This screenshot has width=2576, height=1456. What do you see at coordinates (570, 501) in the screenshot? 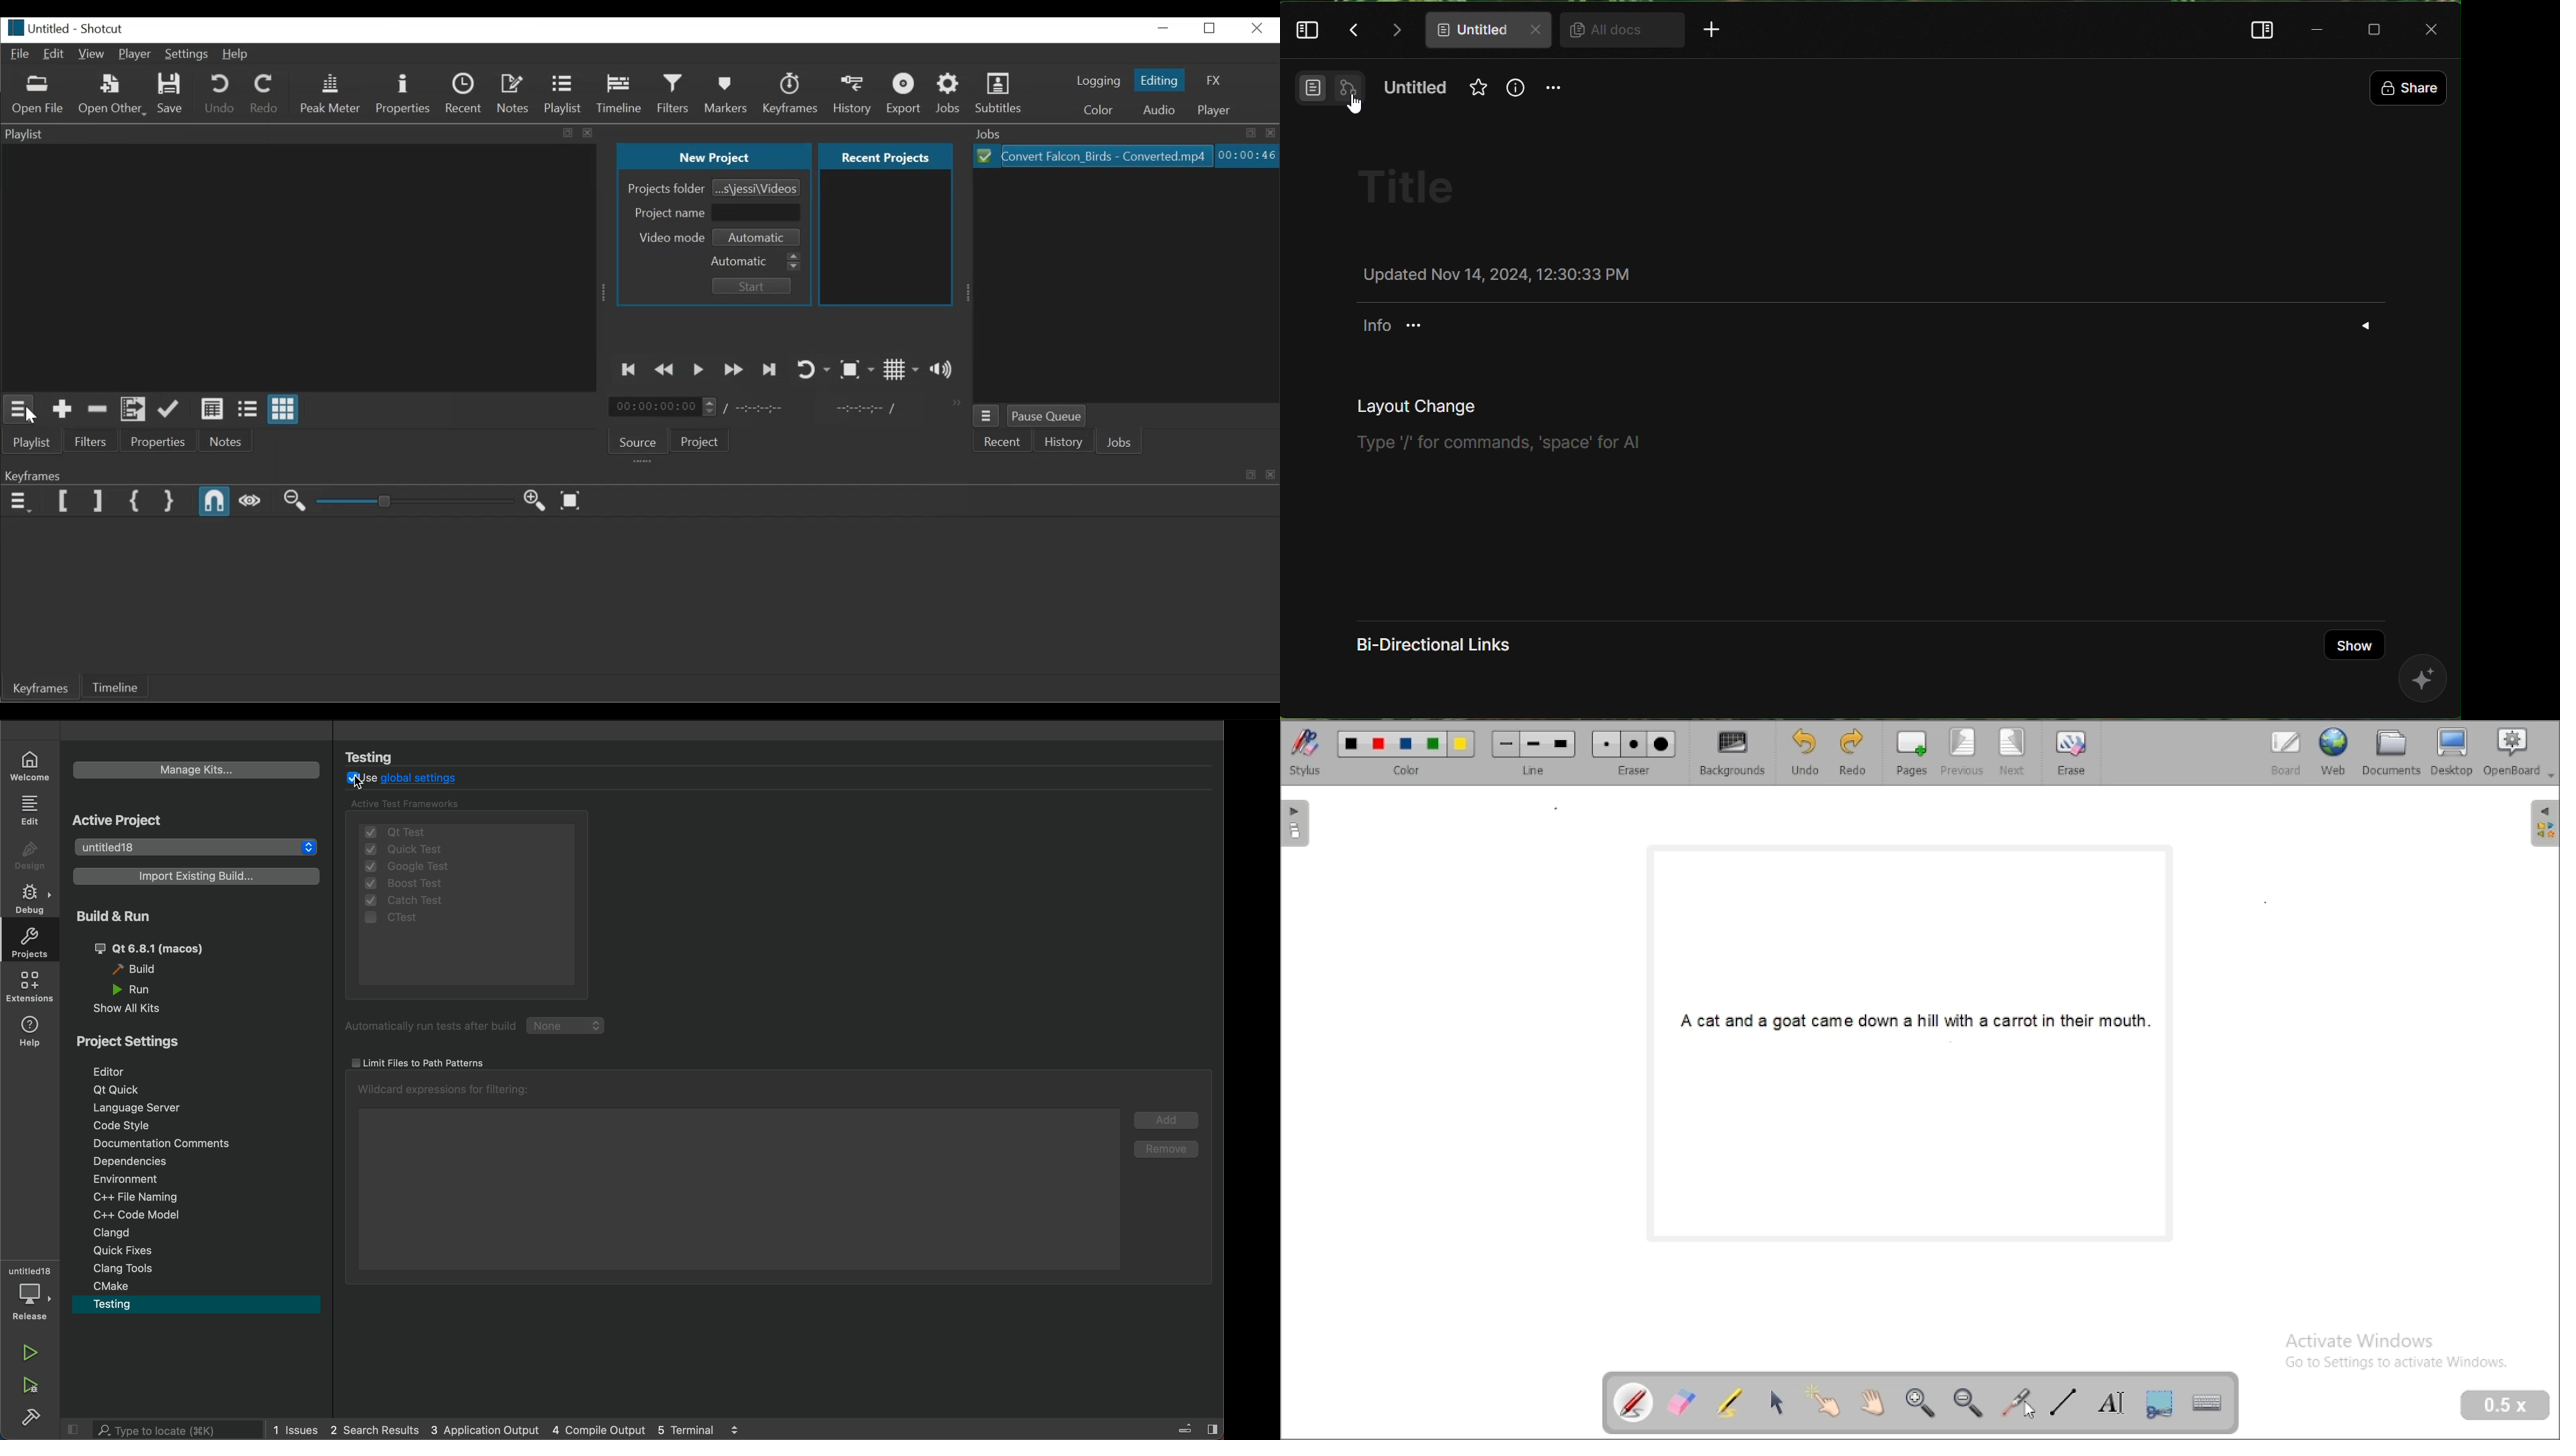
I see `Zoom Keyframe to fit` at bounding box center [570, 501].